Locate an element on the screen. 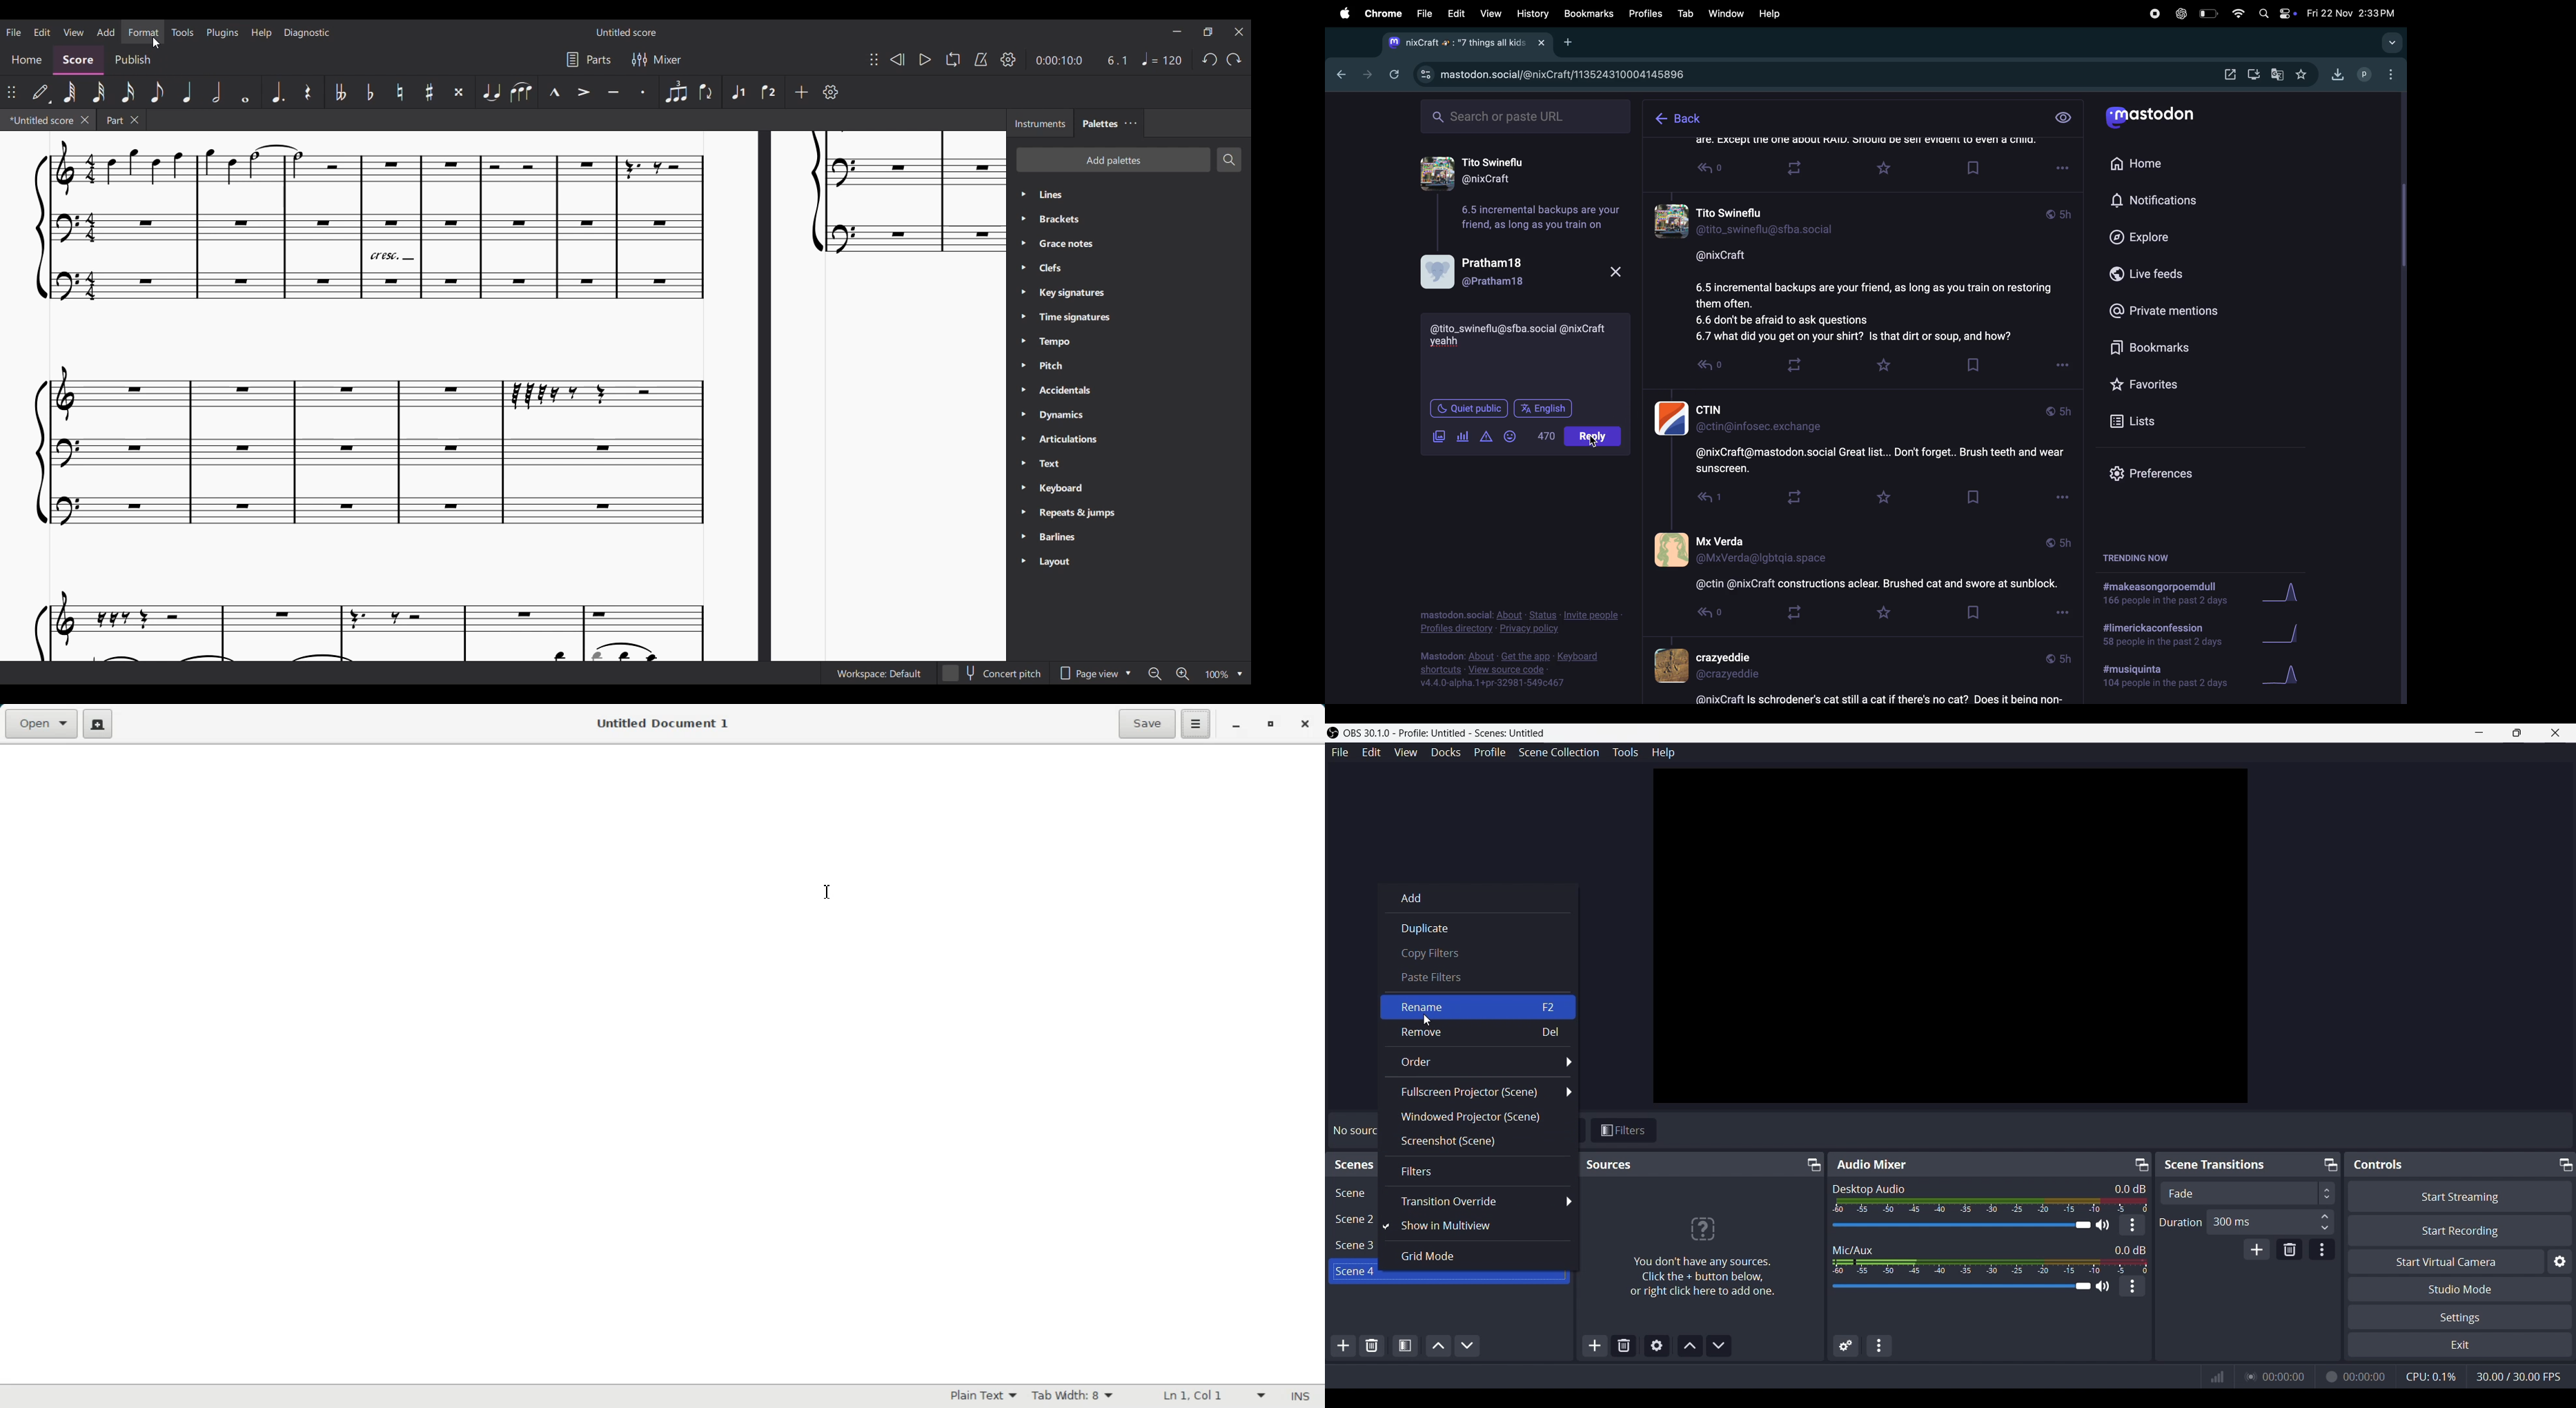 The height and width of the screenshot is (1428, 2576). F2 is located at coordinates (1548, 1008).